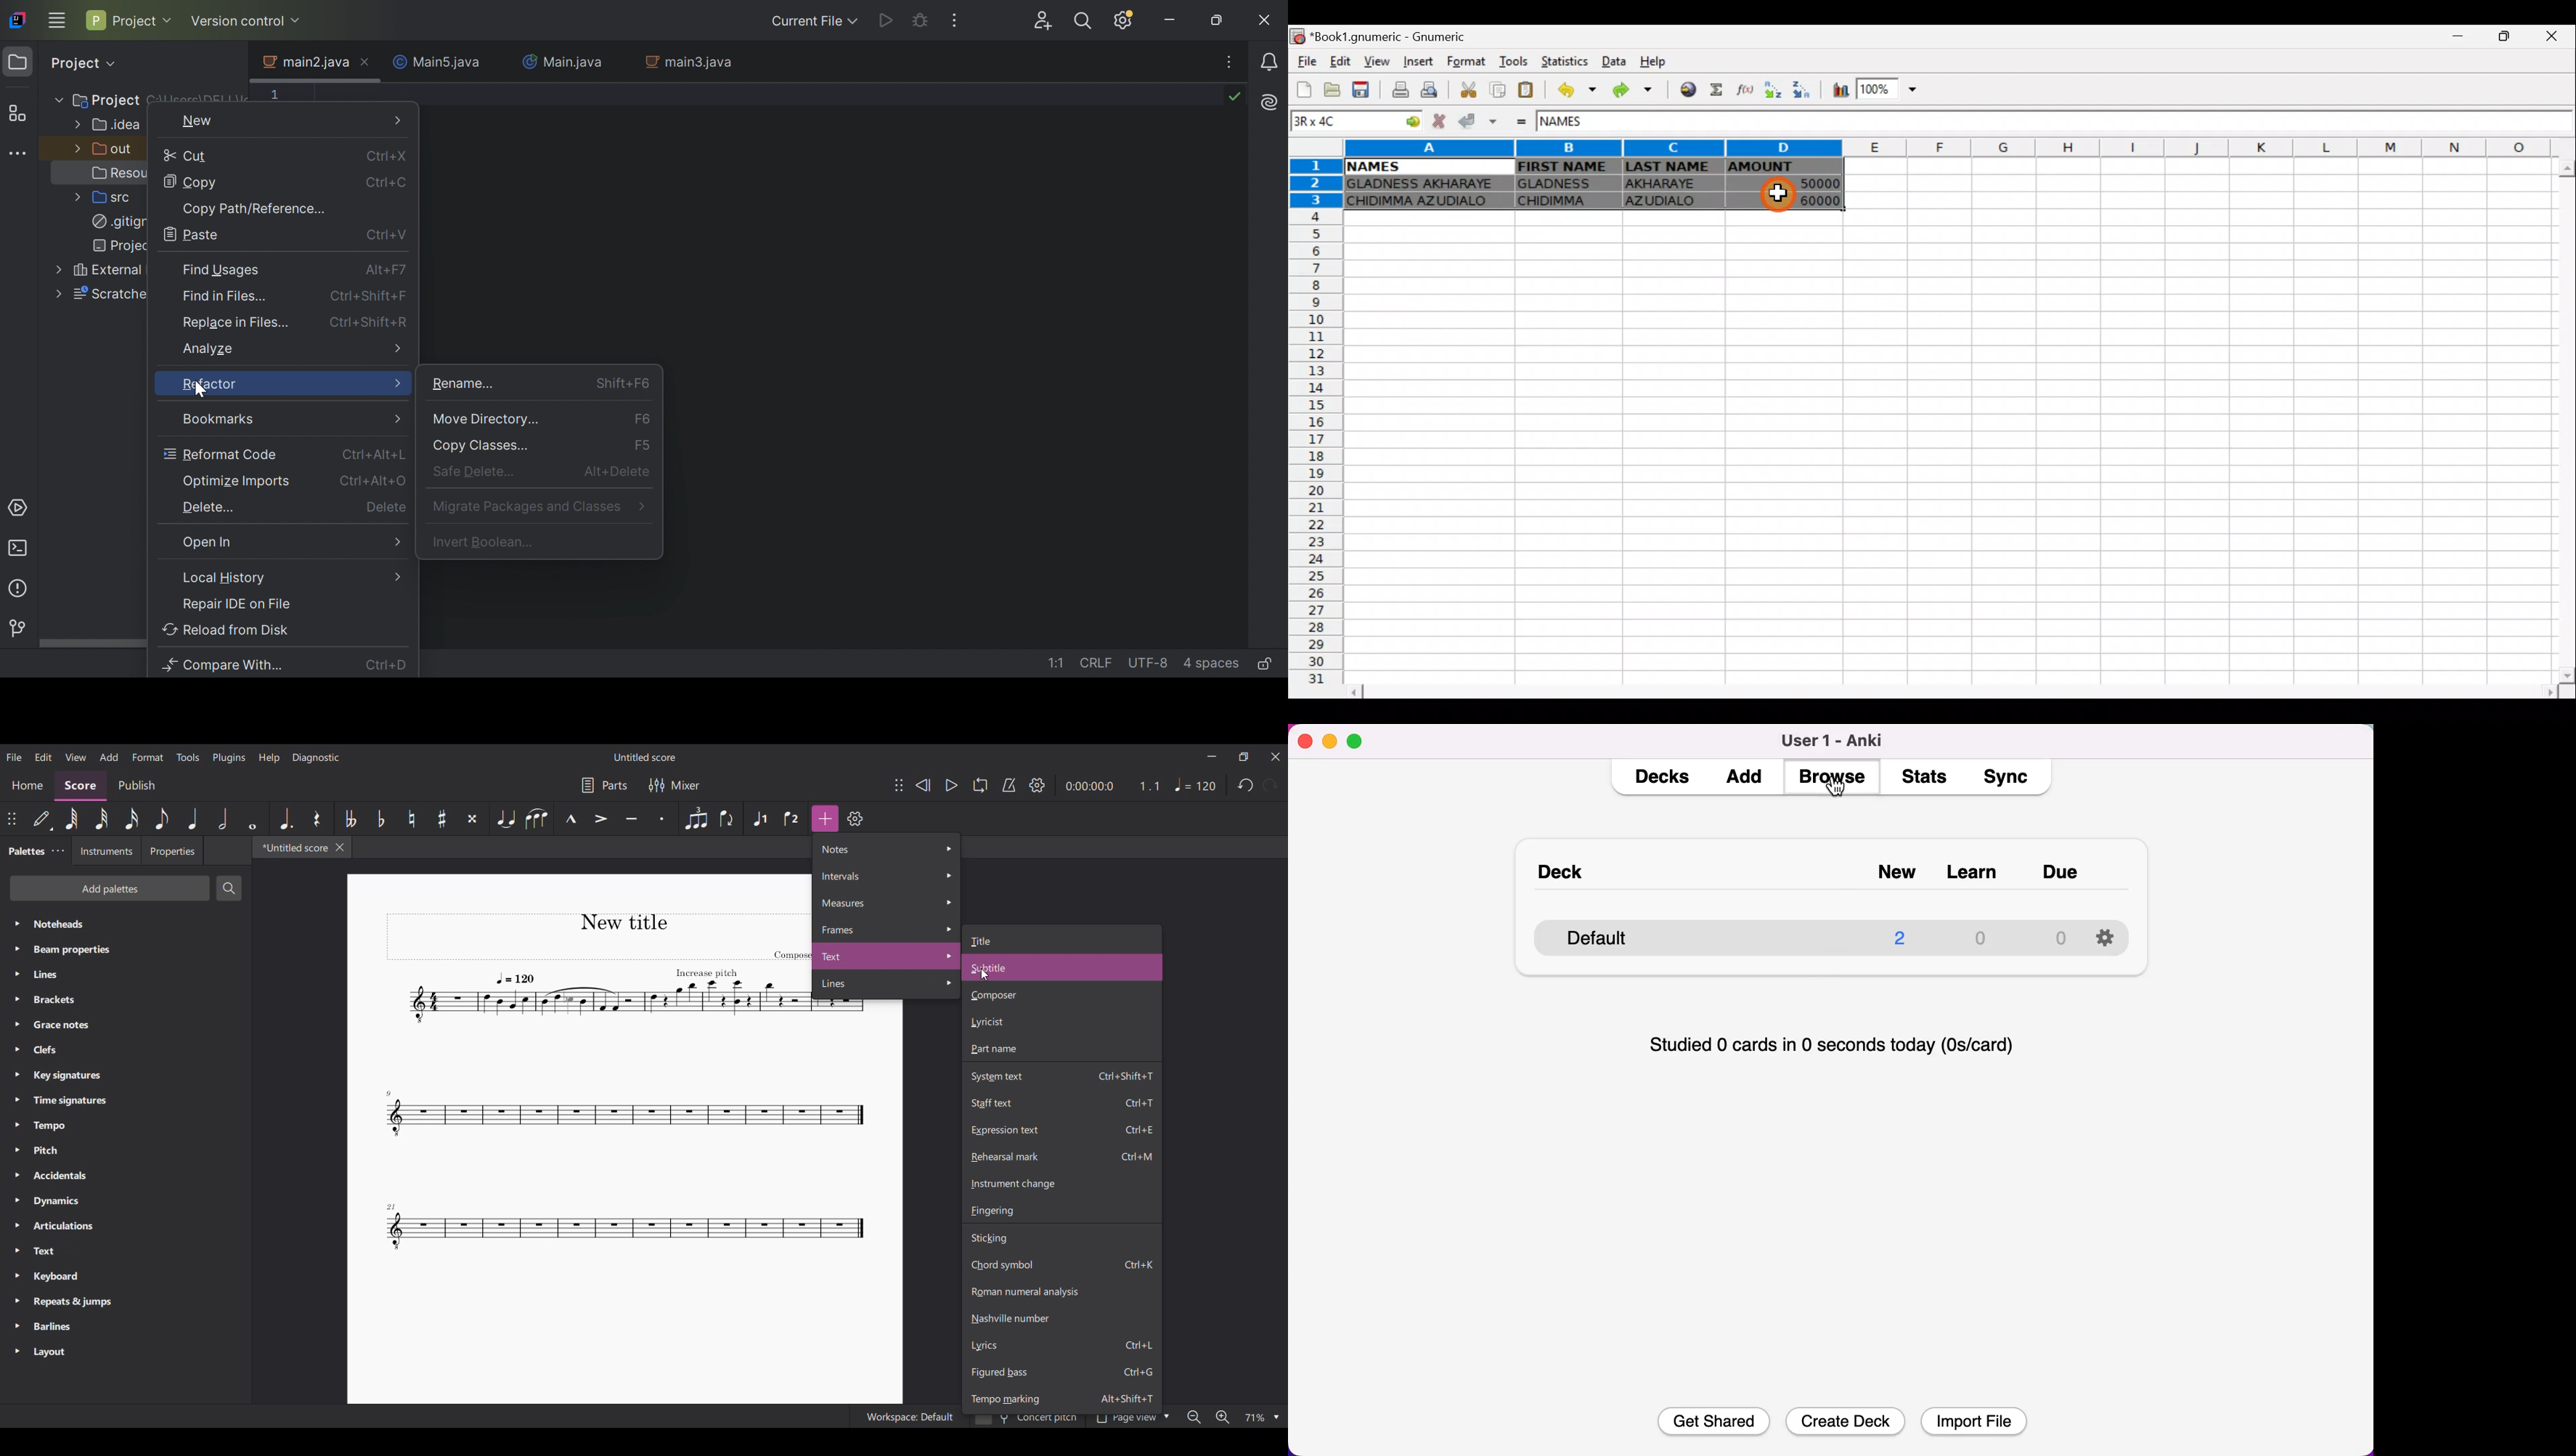  What do you see at coordinates (696, 819) in the screenshot?
I see `Tuplet` at bounding box center [696, 819].